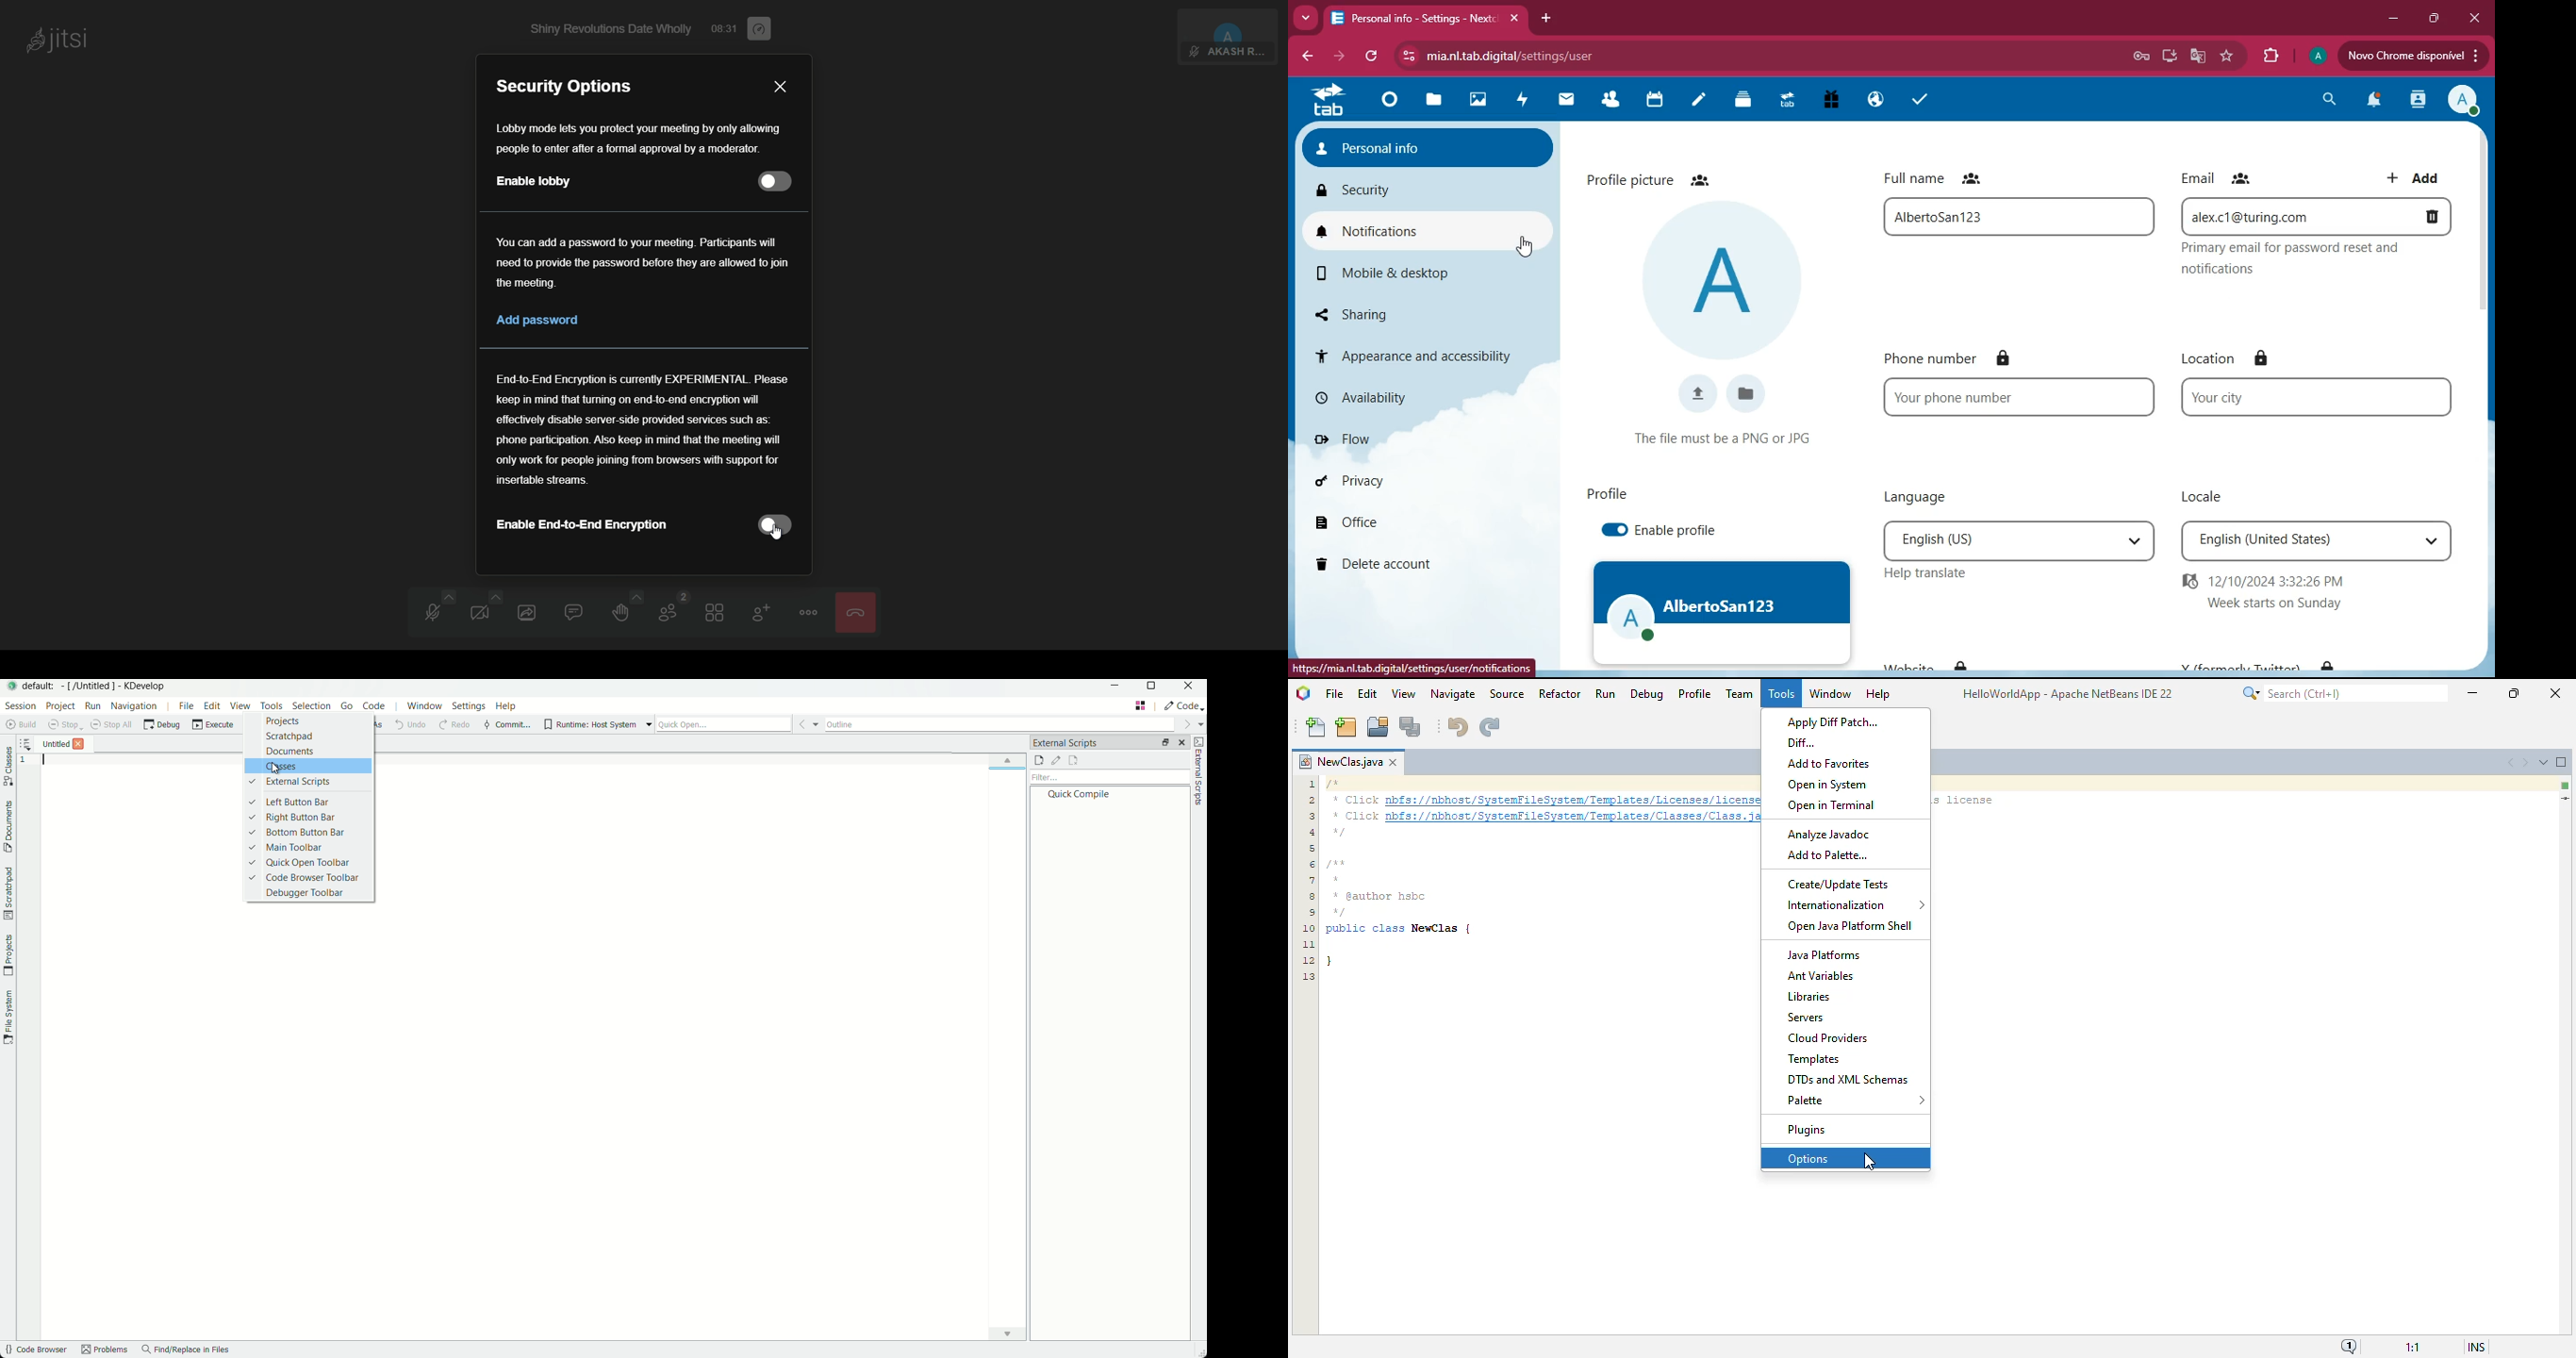  I want to click on help, so click(1944, 575).